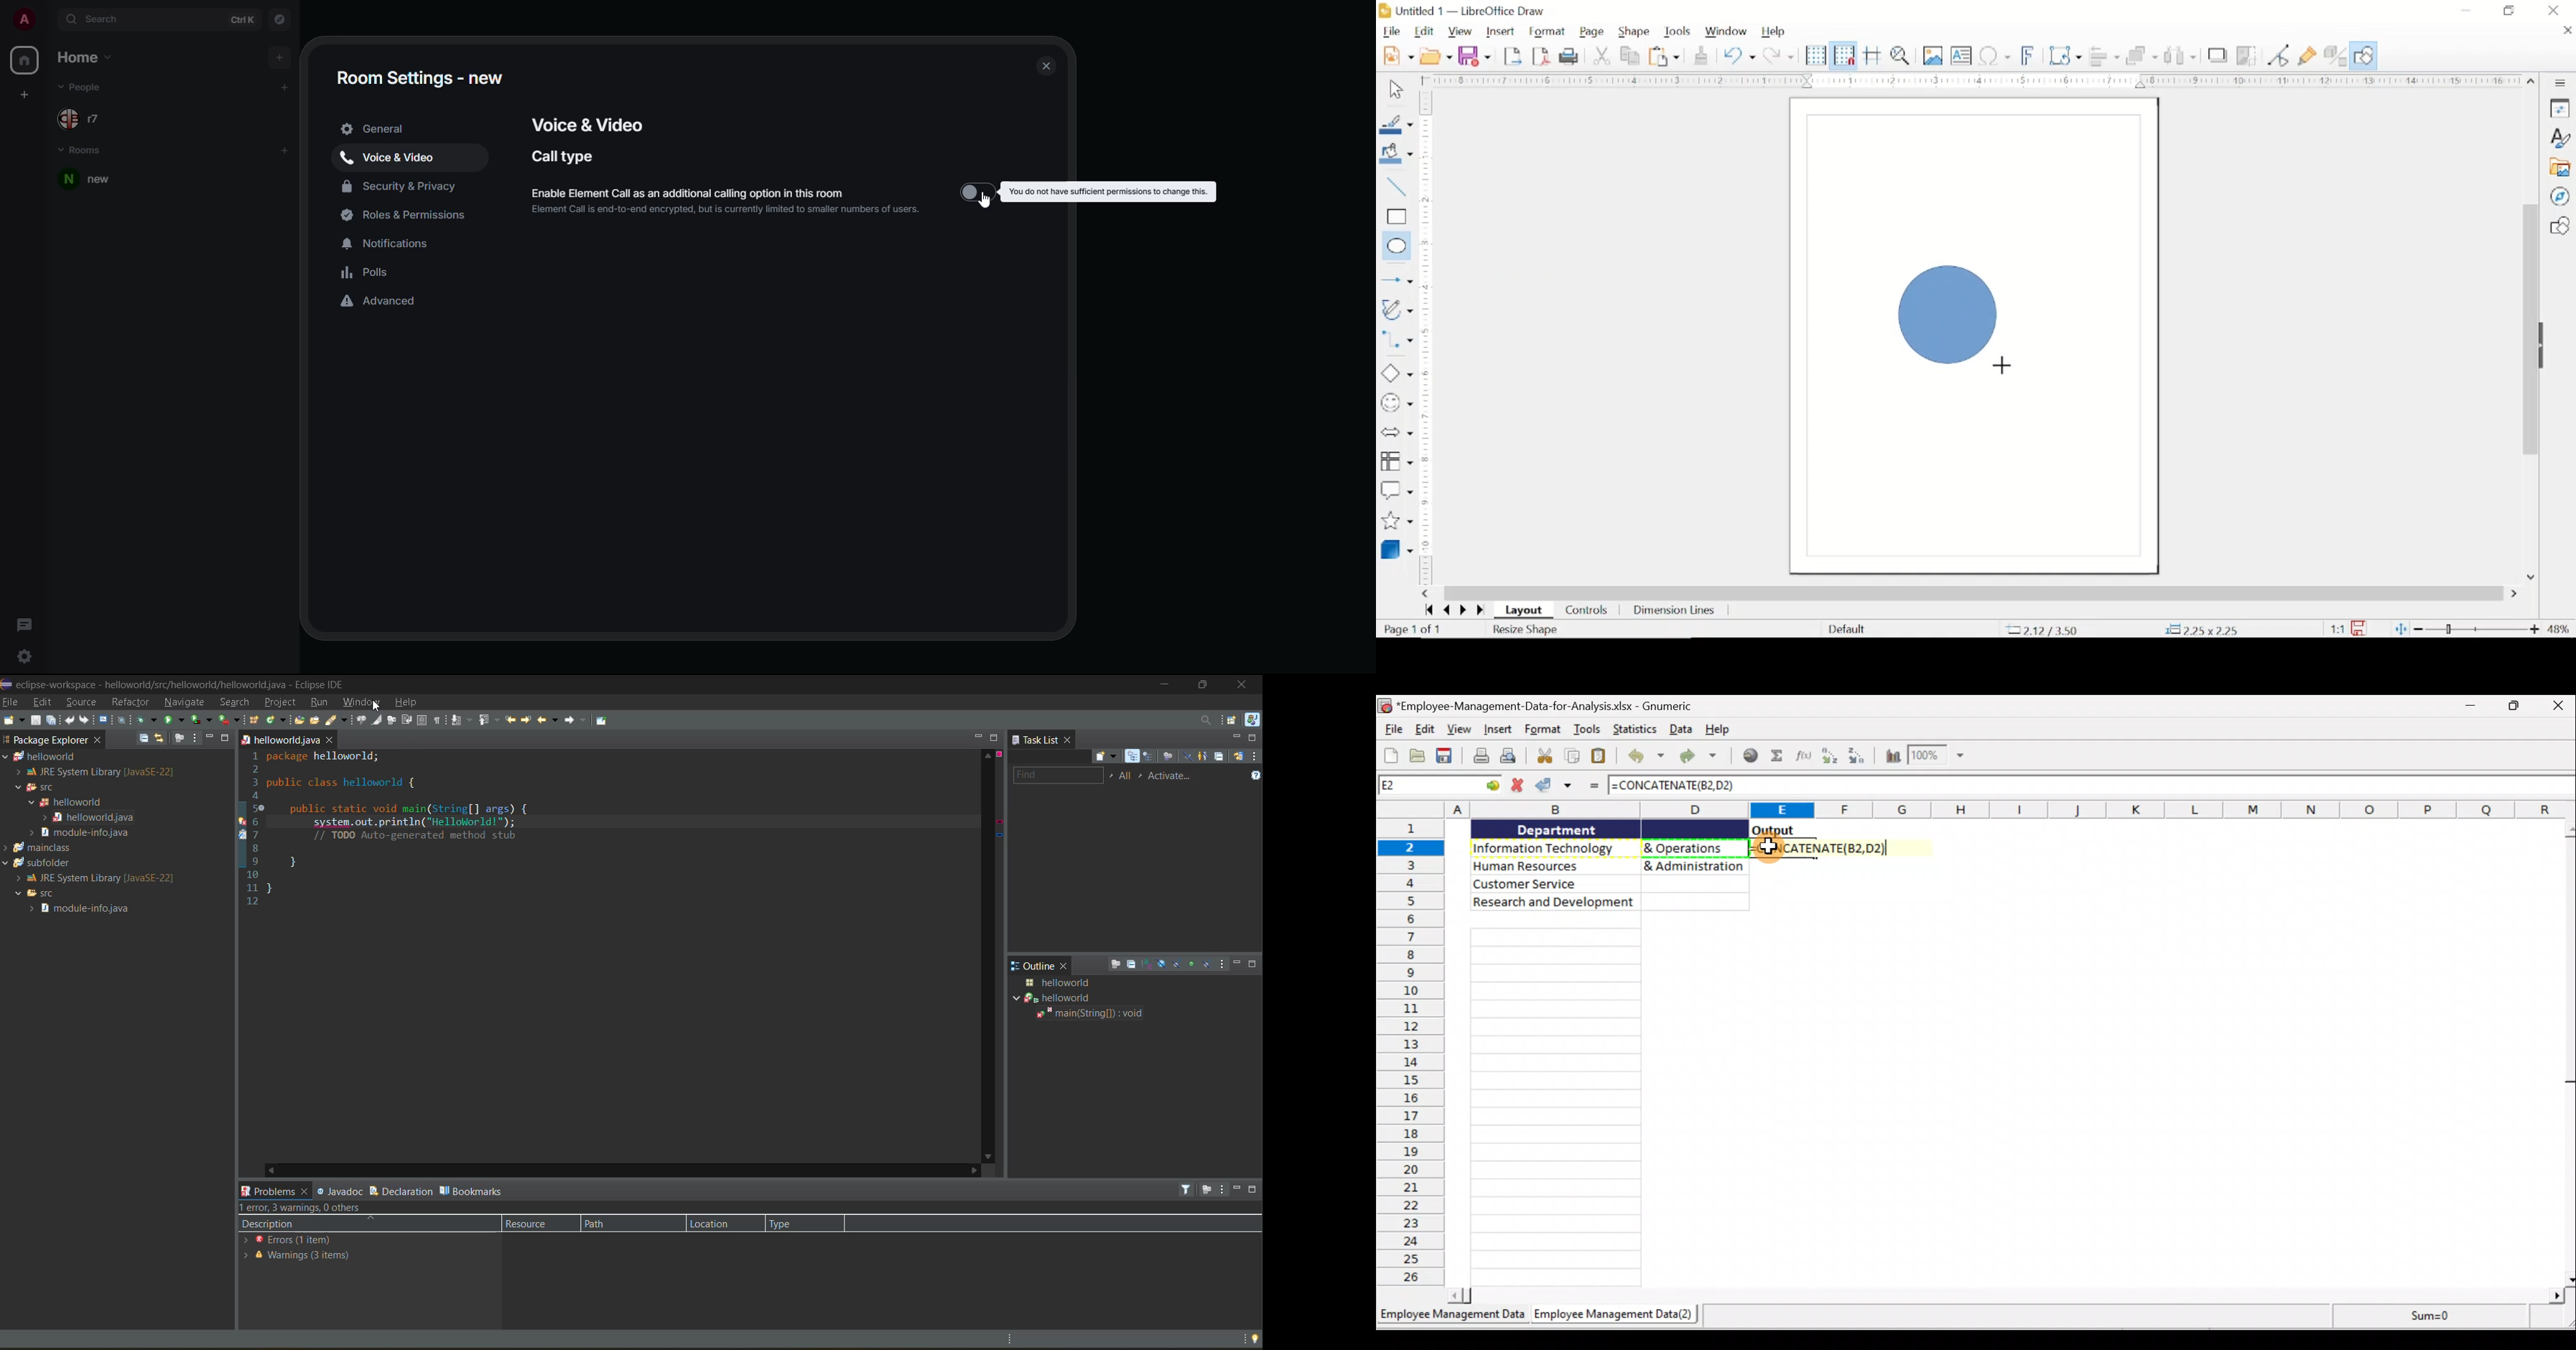 This screenshot has height=1372, width=2576. I want to click on stars and banners, so click(1396, 522).